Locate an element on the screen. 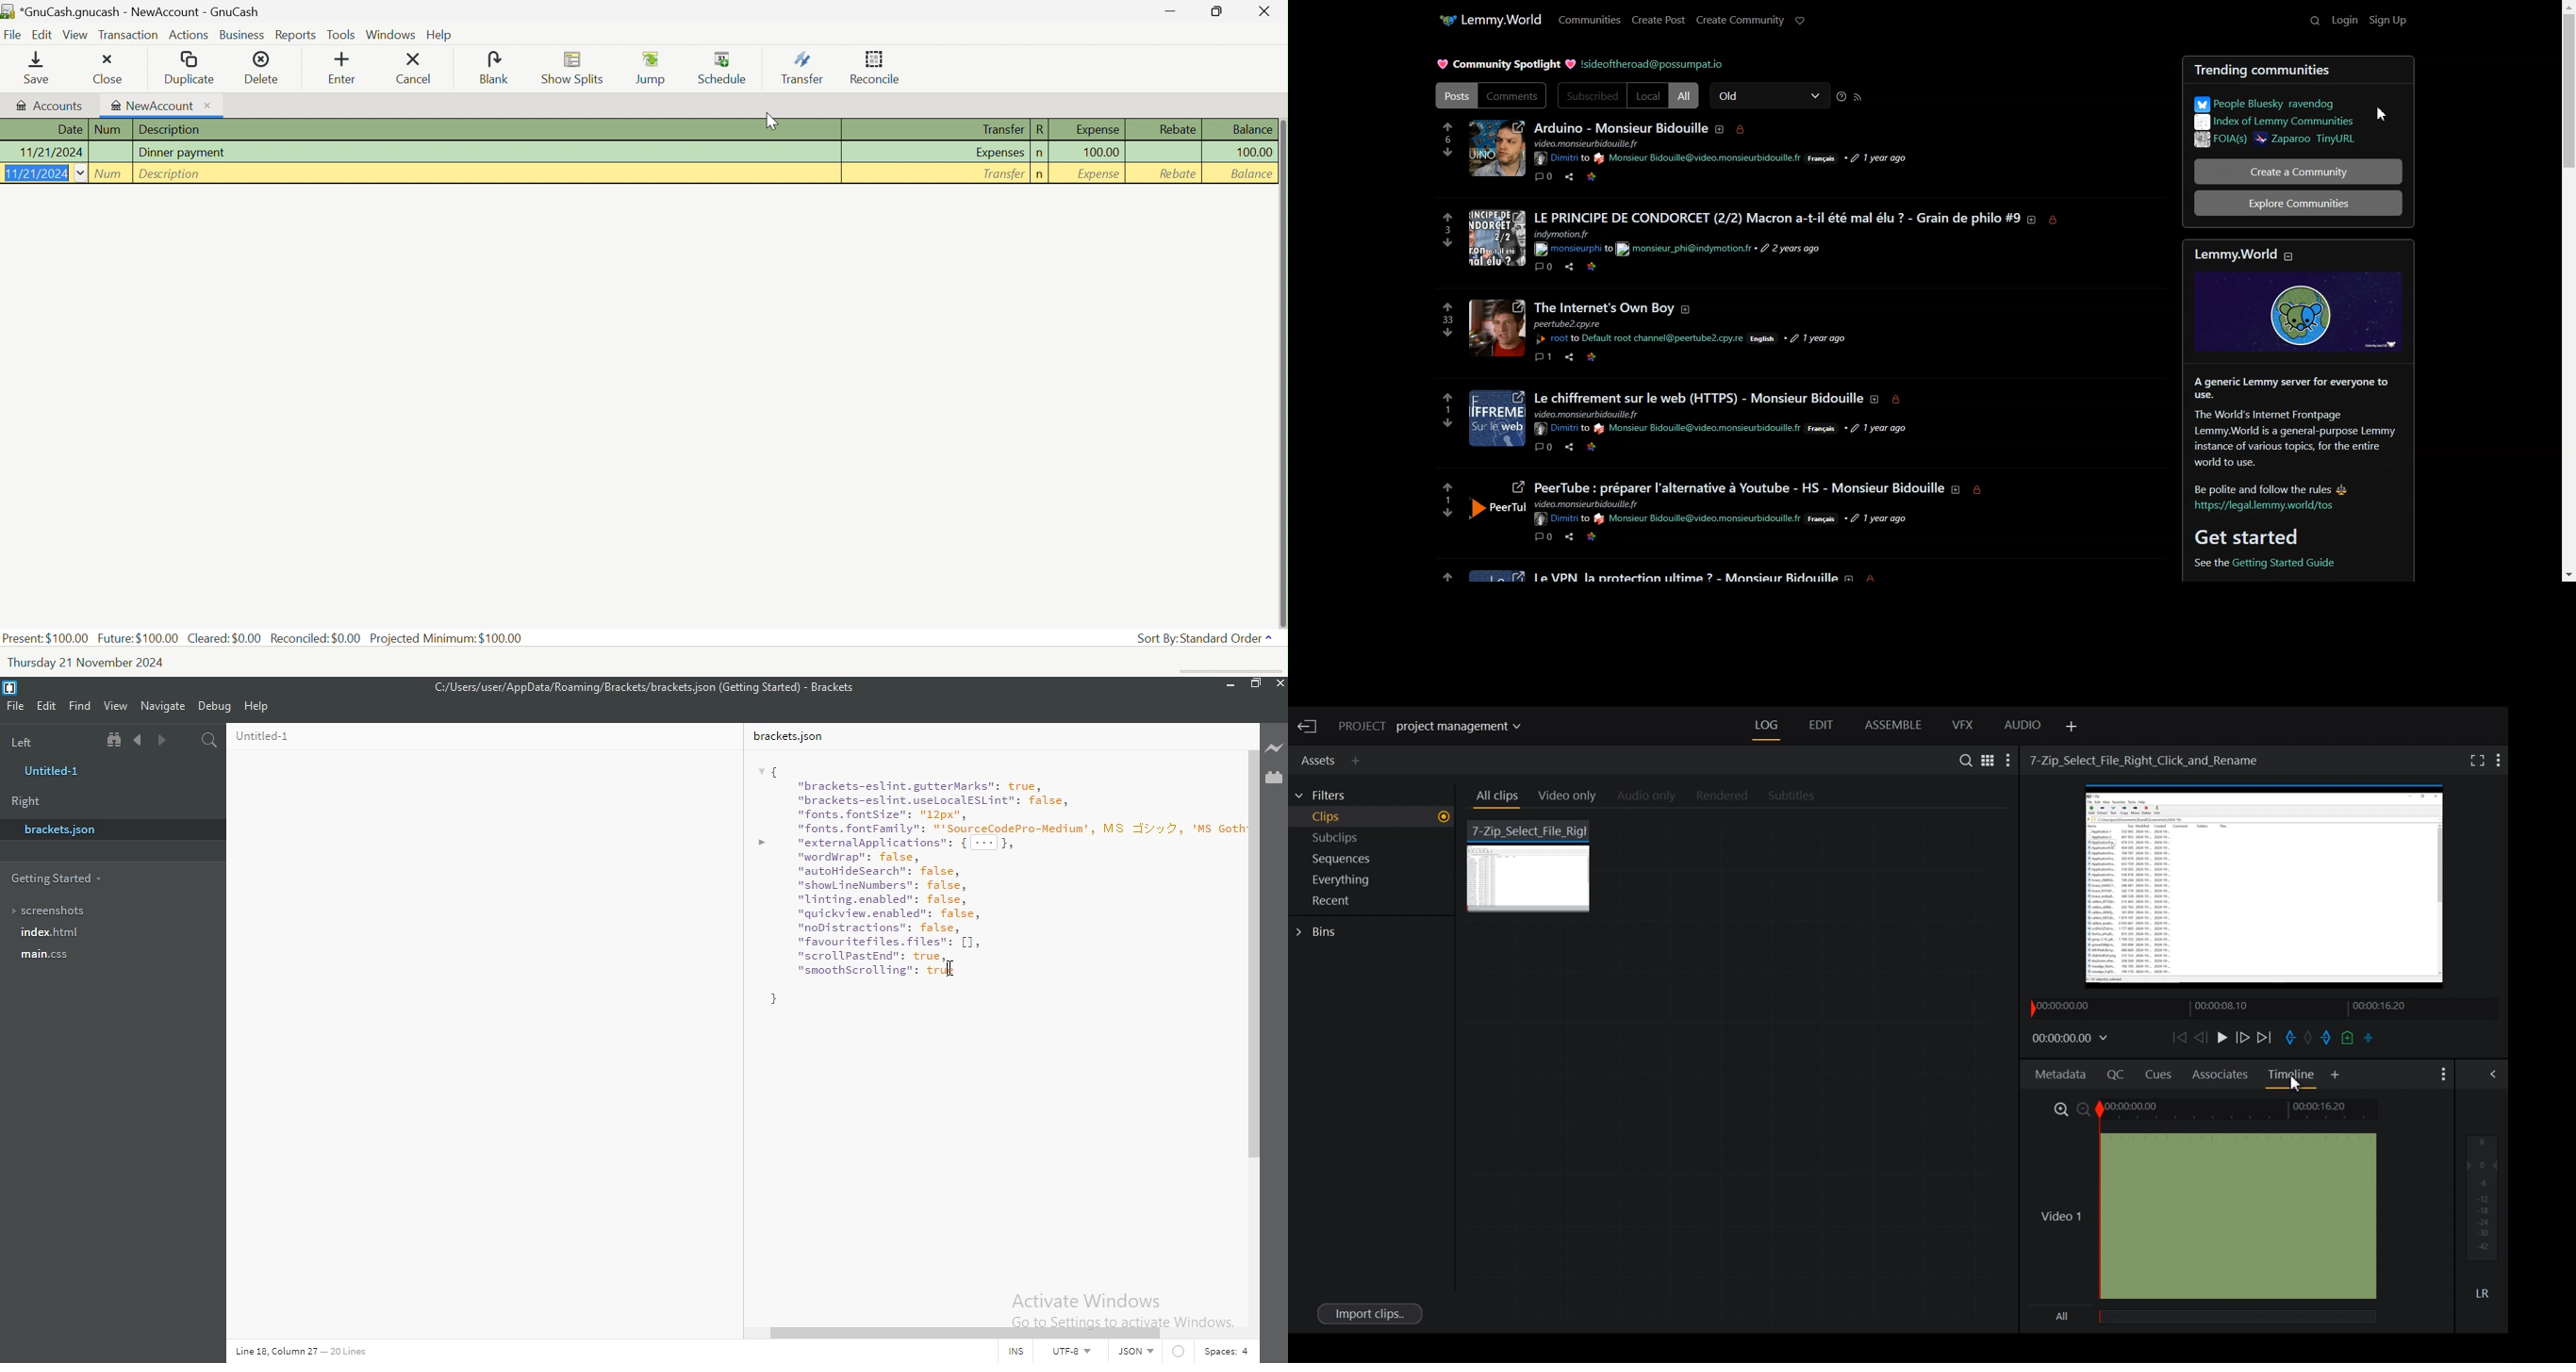  Projected Minimum: $100.00 is located at coordinates (446, 640).